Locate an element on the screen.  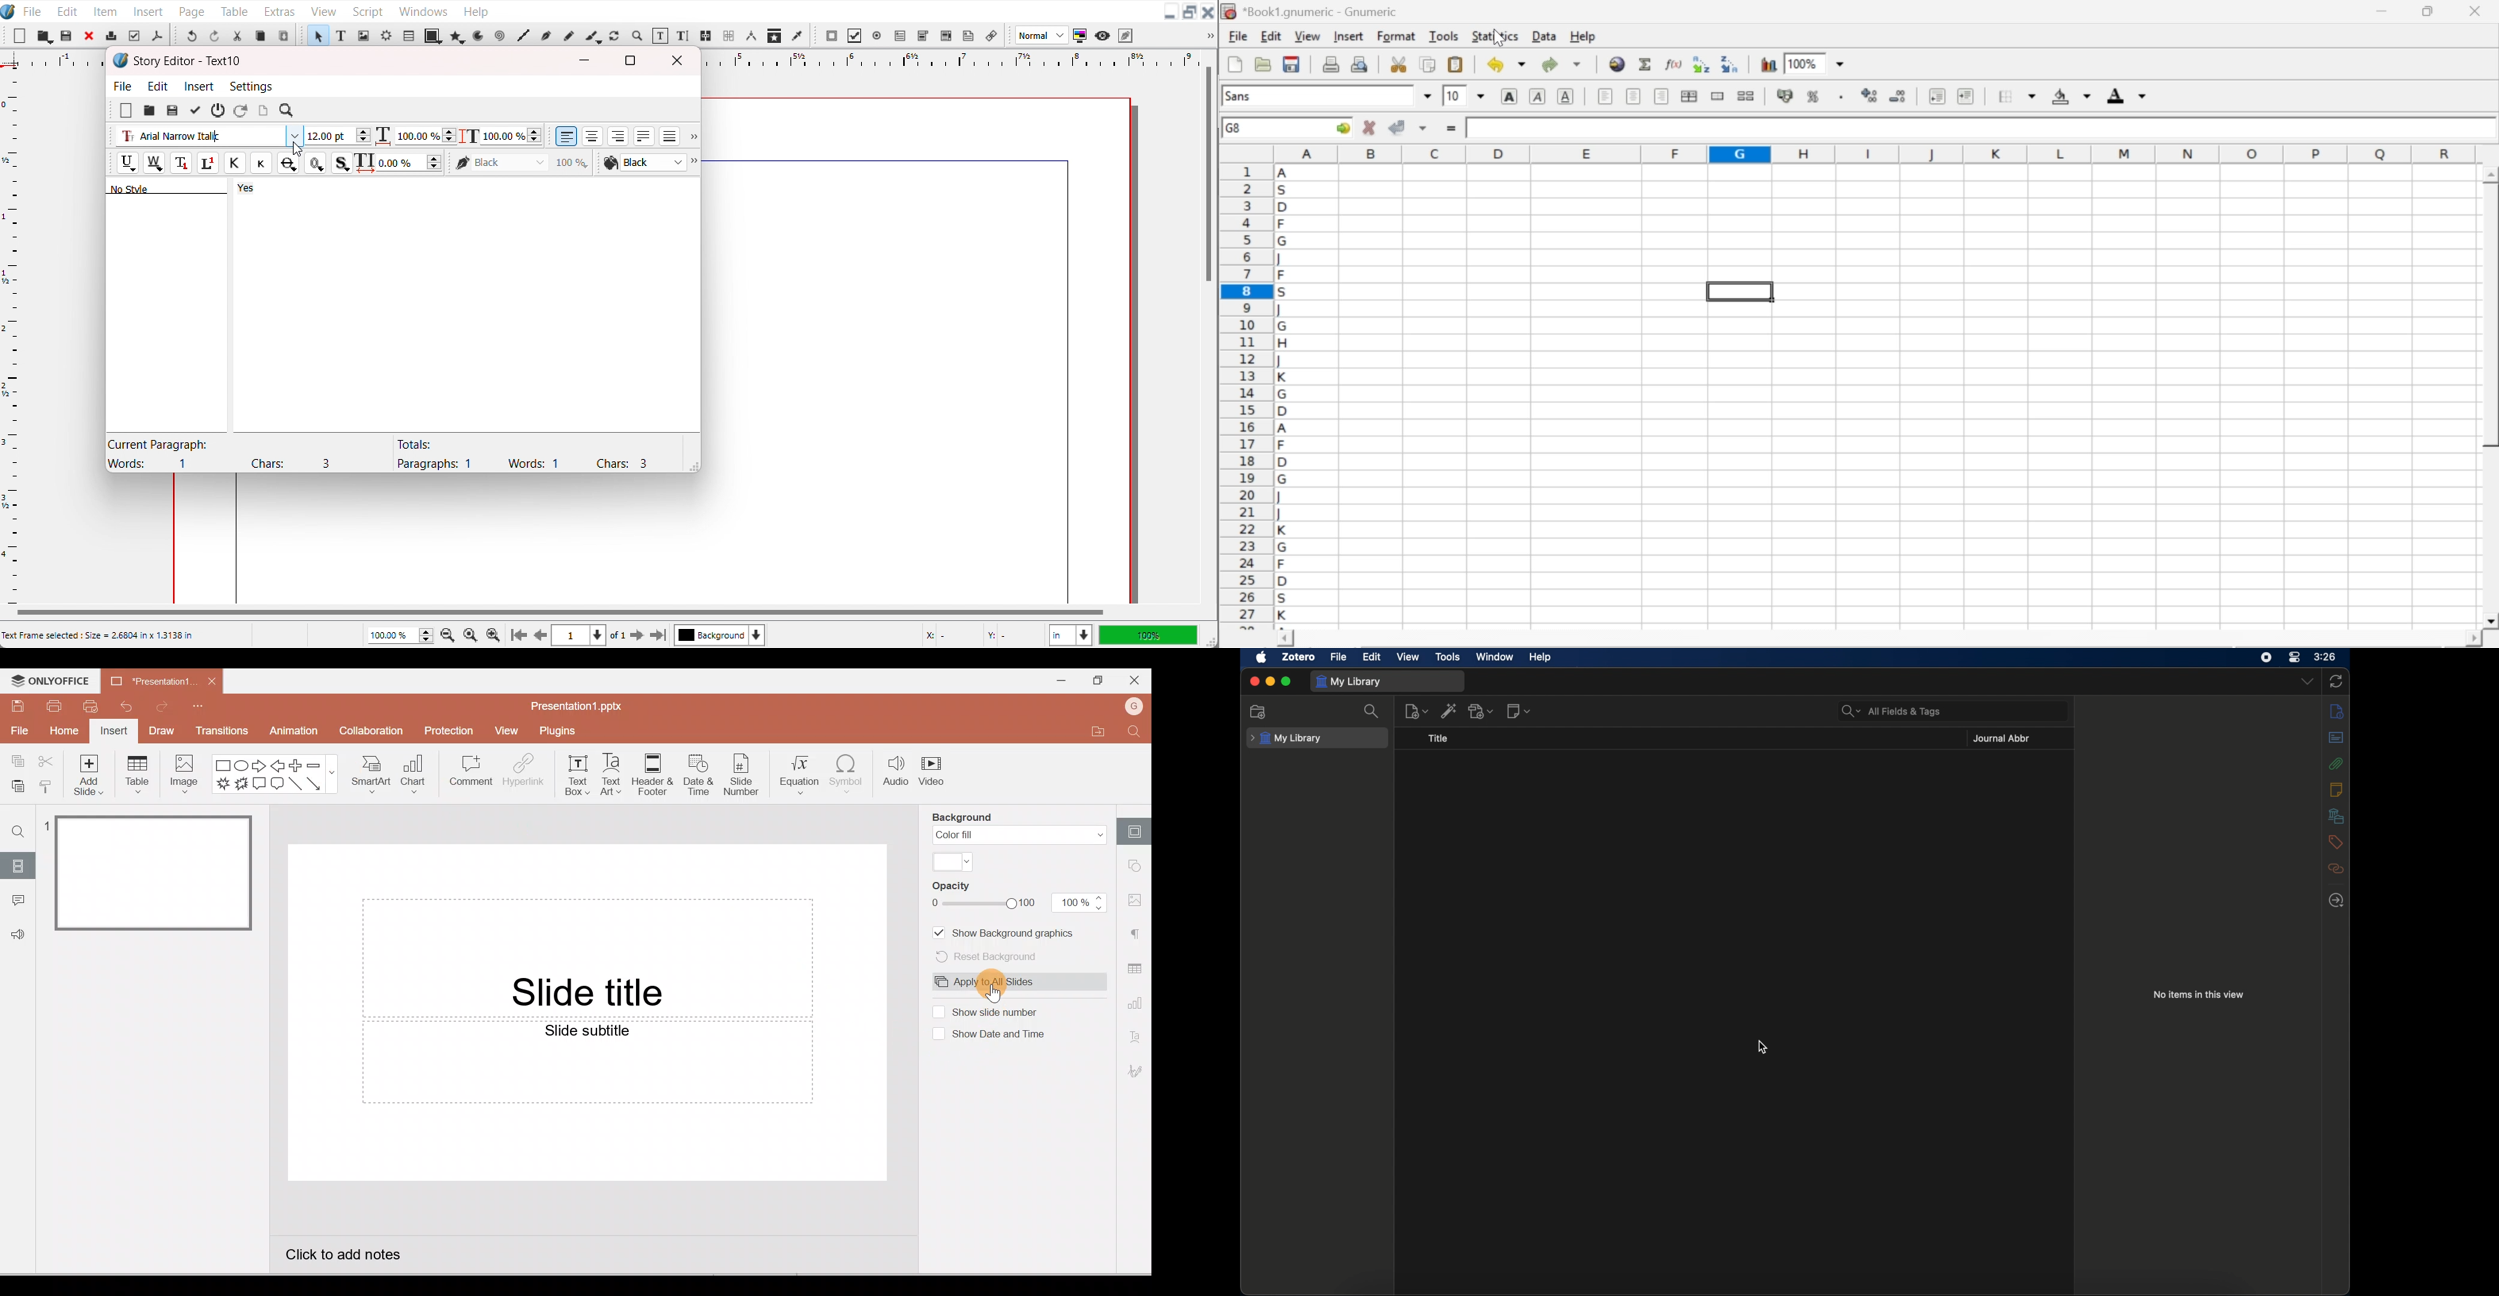
cancel changes is located at coordinates (1370, 127).